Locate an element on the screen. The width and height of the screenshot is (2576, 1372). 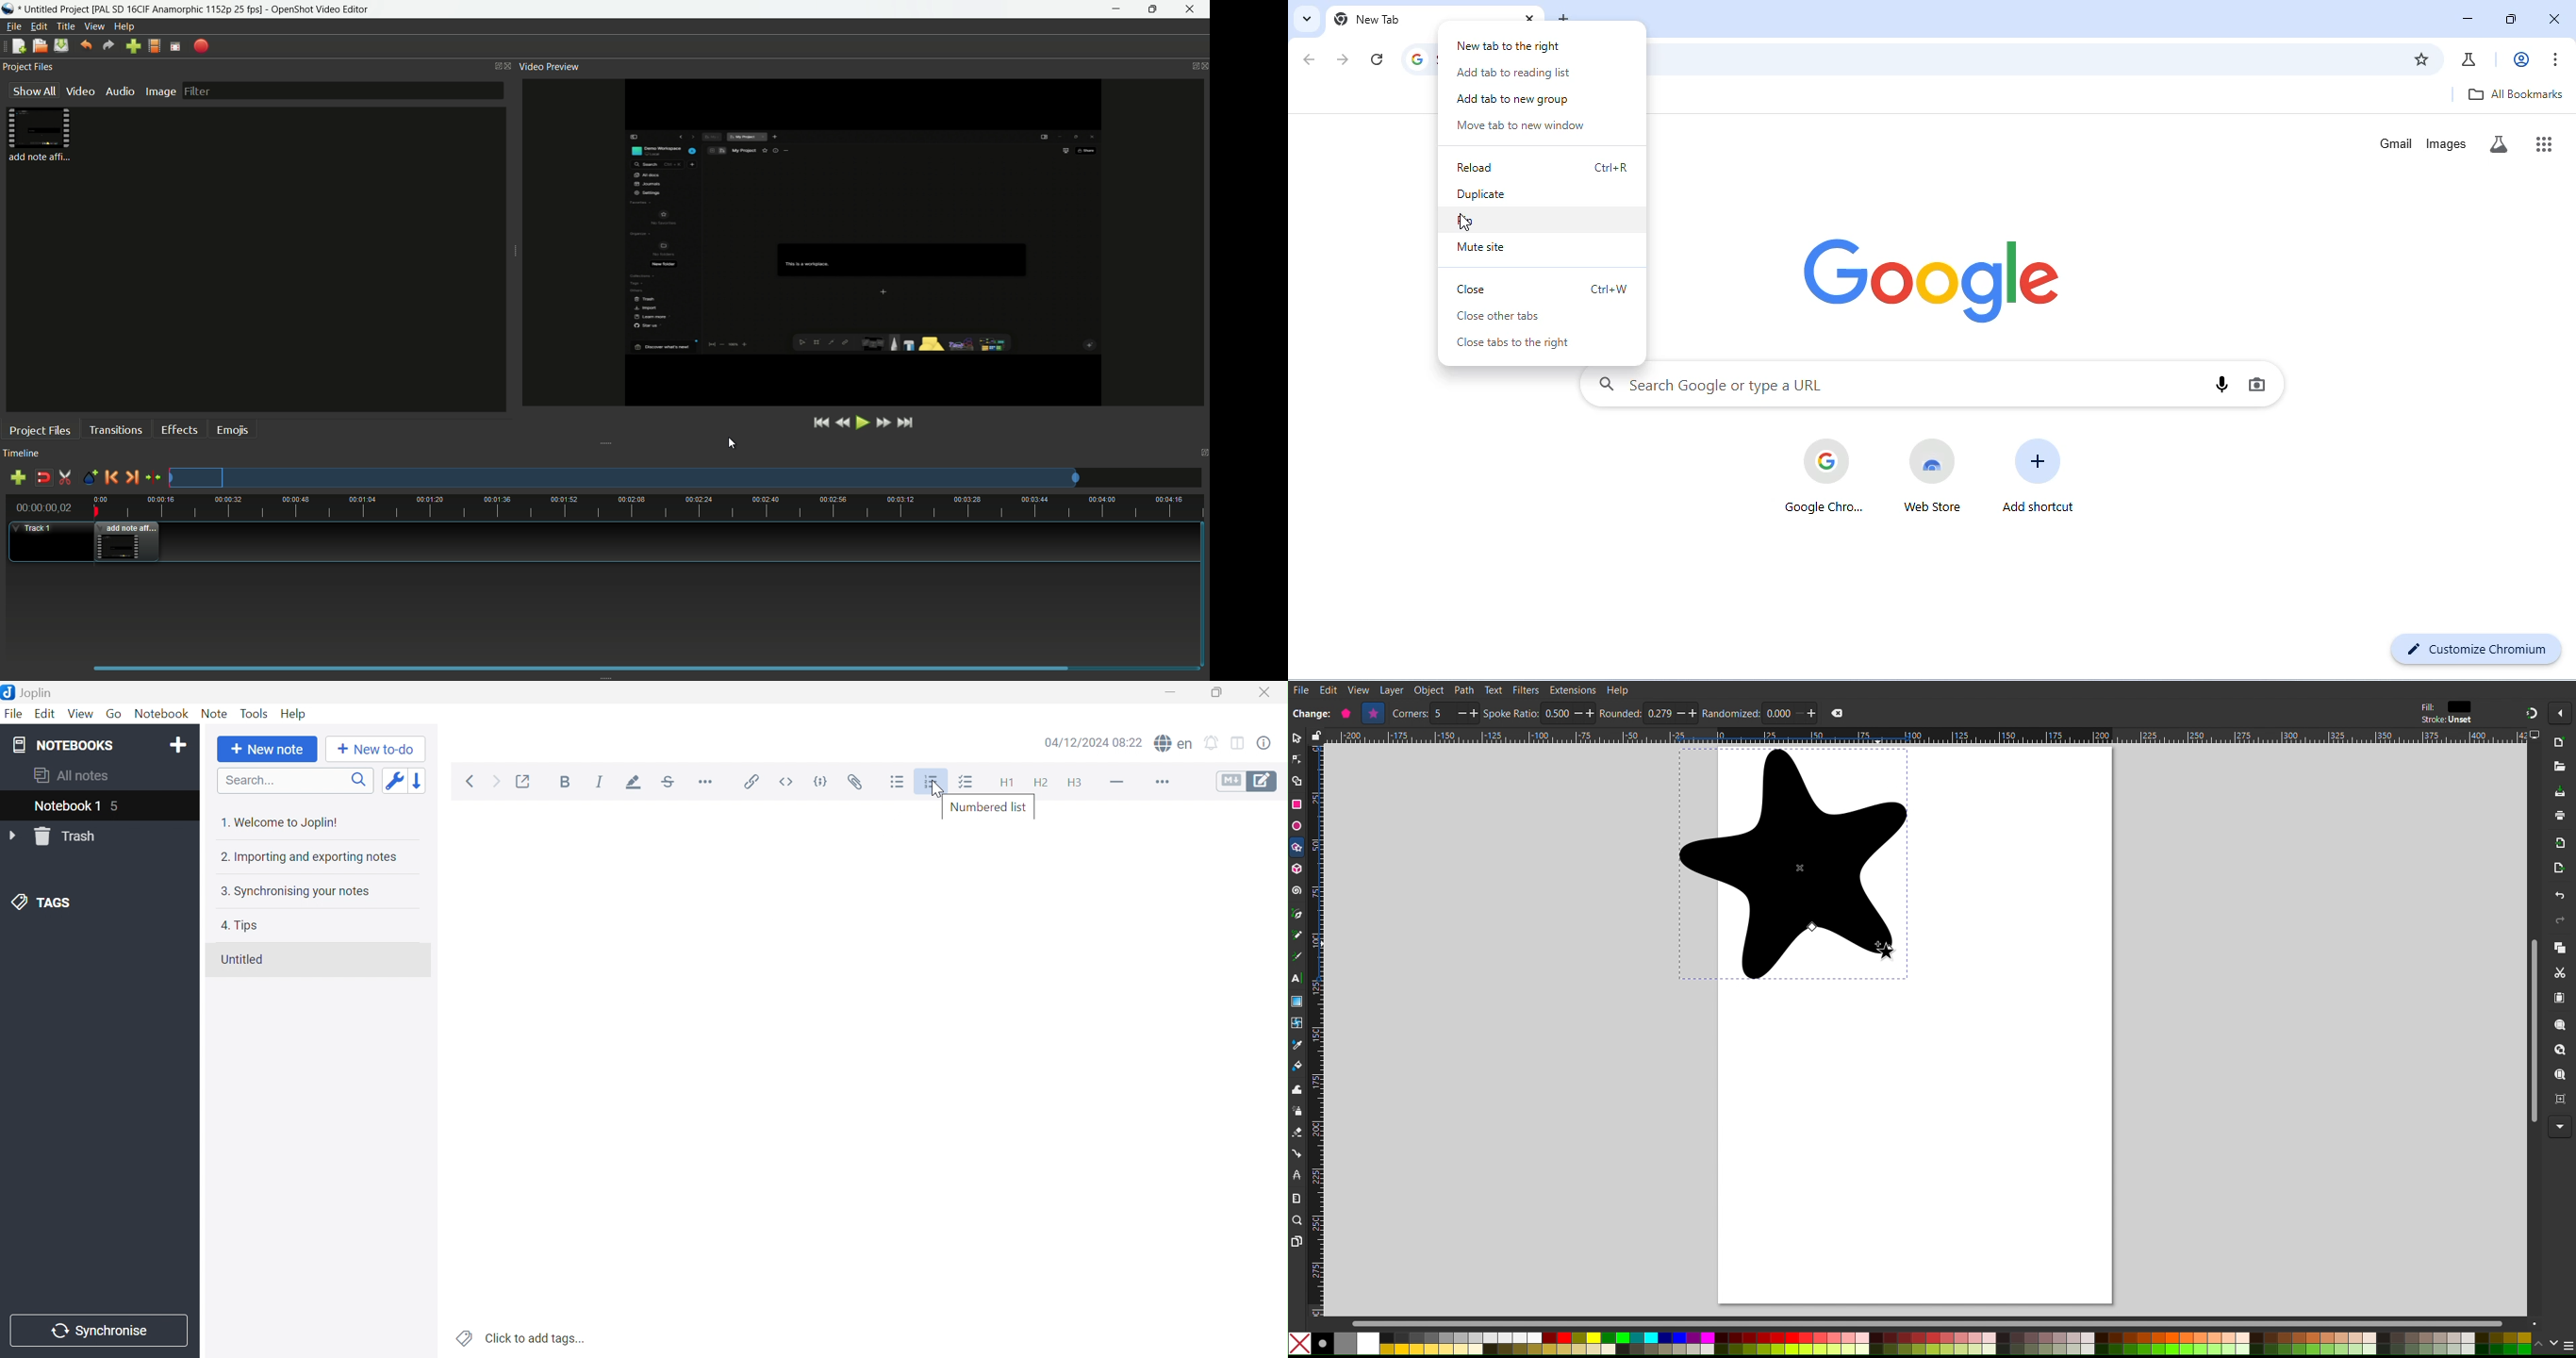
time is located at coordinates (656, 507).